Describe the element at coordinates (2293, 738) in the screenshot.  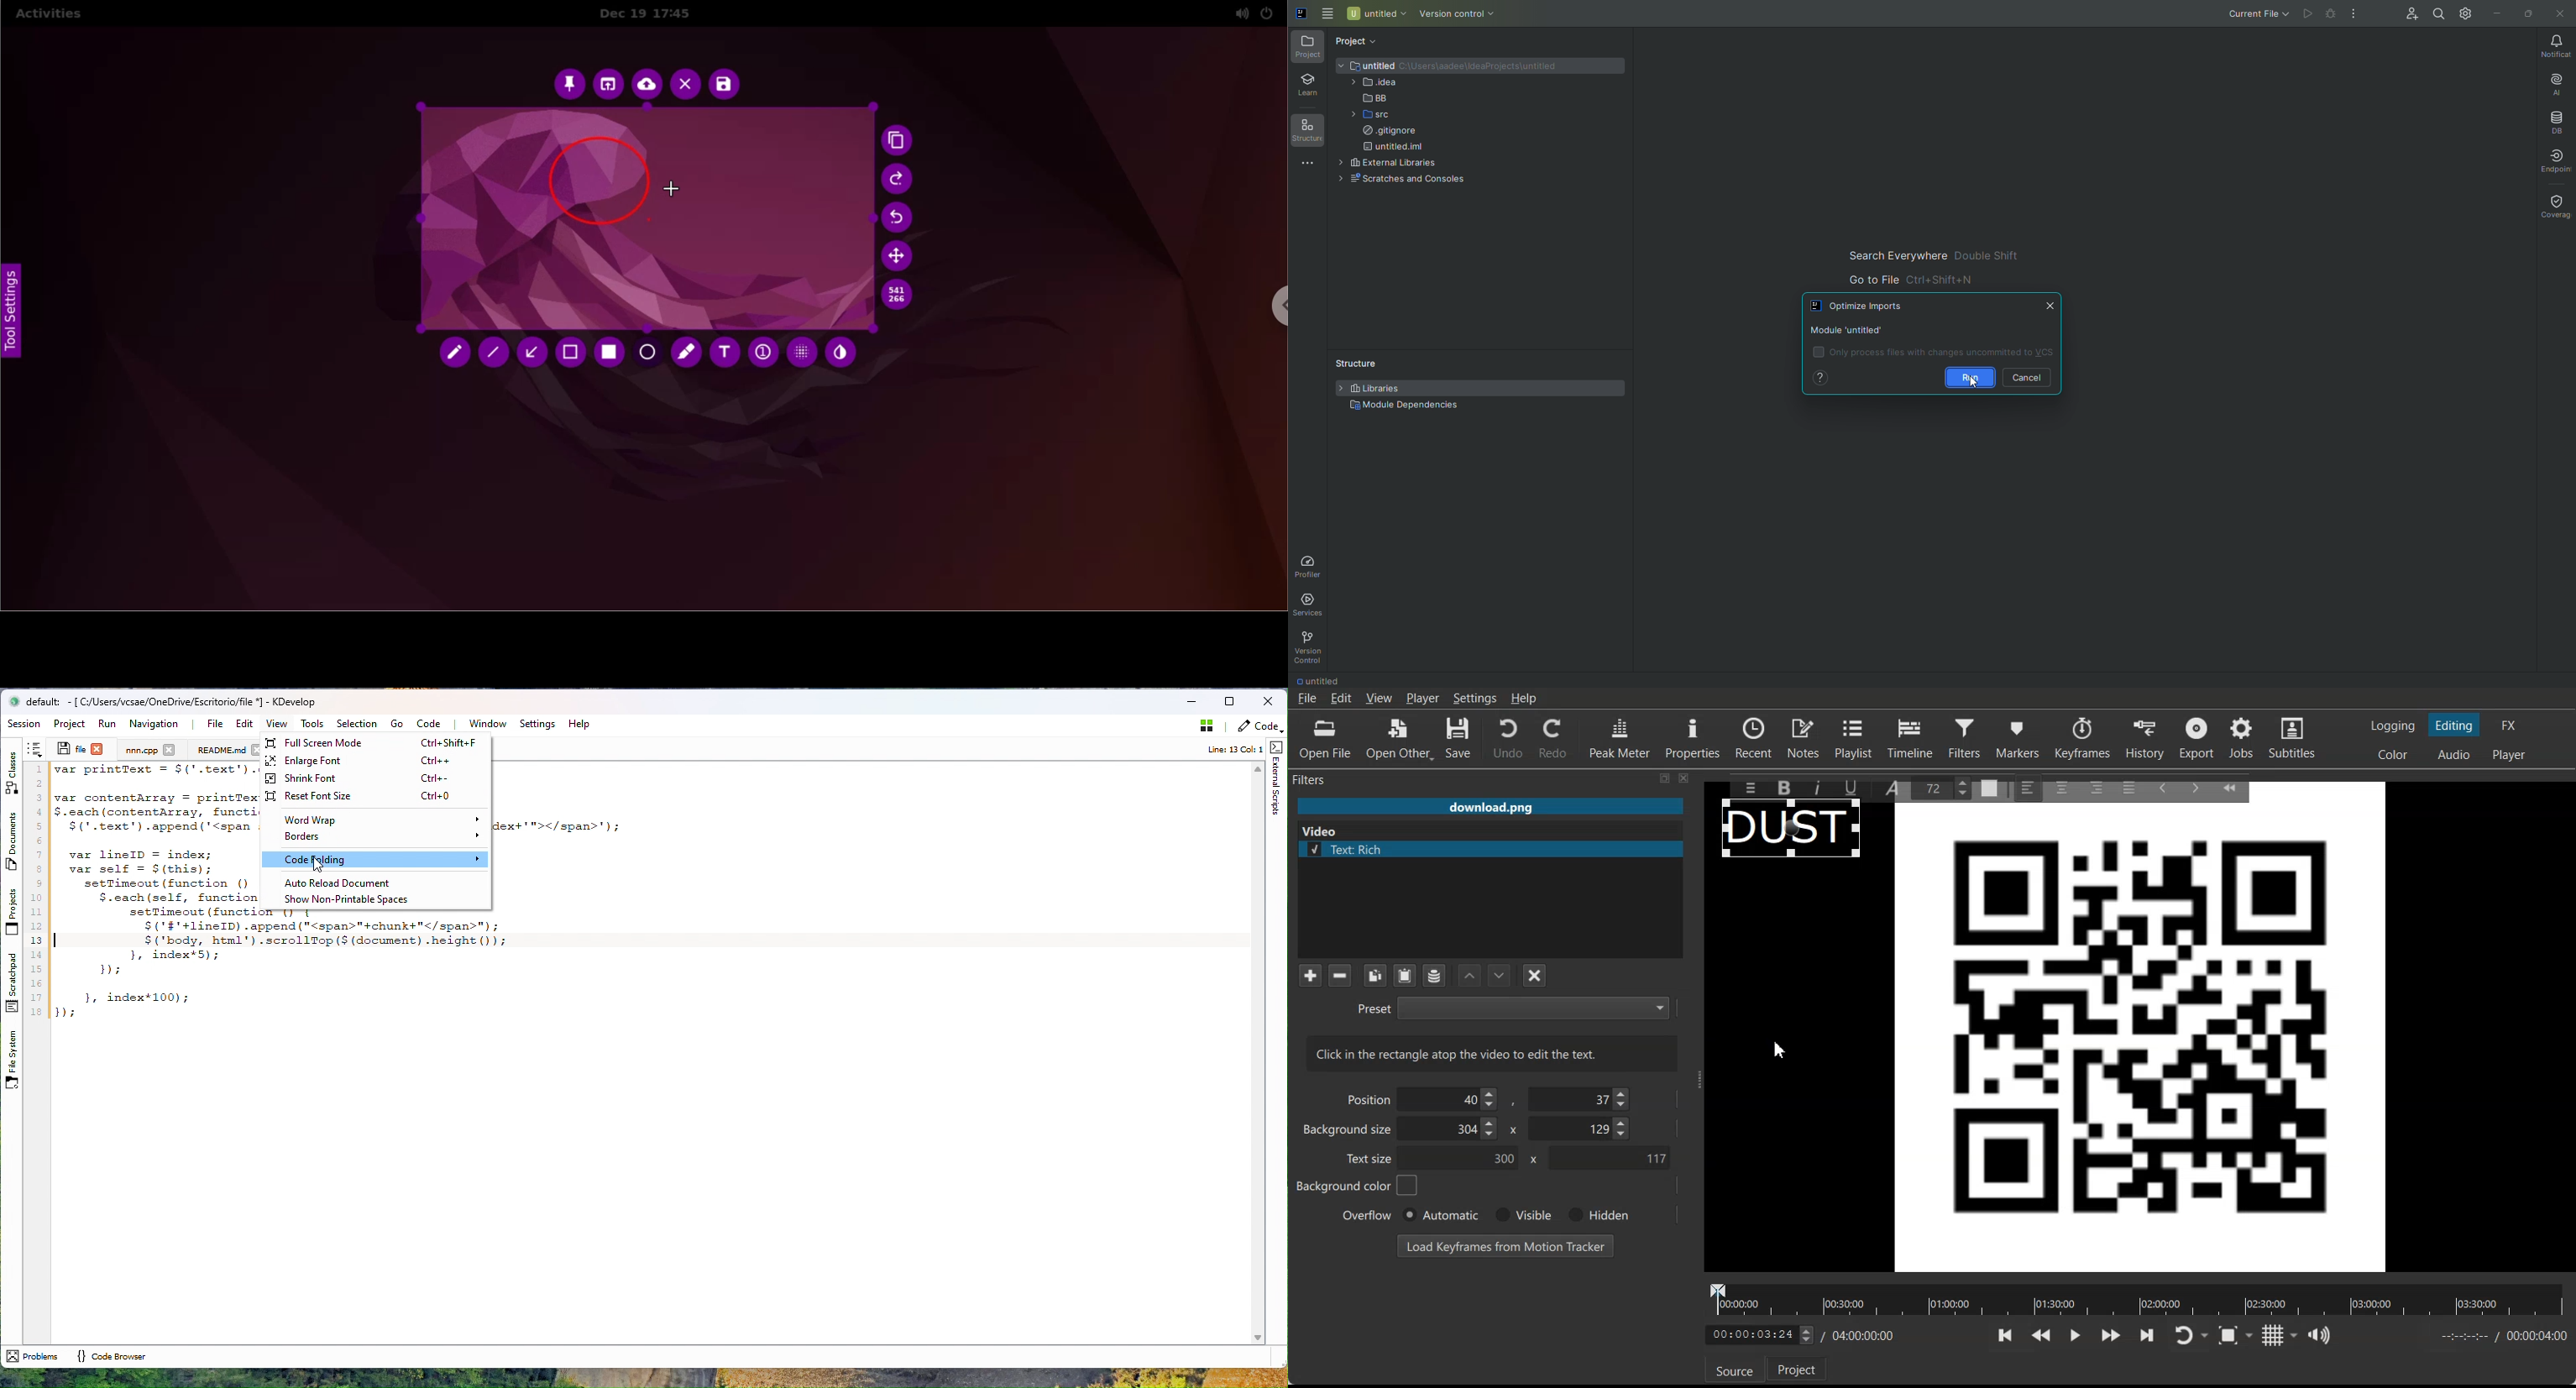
I see `Subtitles` at that location.